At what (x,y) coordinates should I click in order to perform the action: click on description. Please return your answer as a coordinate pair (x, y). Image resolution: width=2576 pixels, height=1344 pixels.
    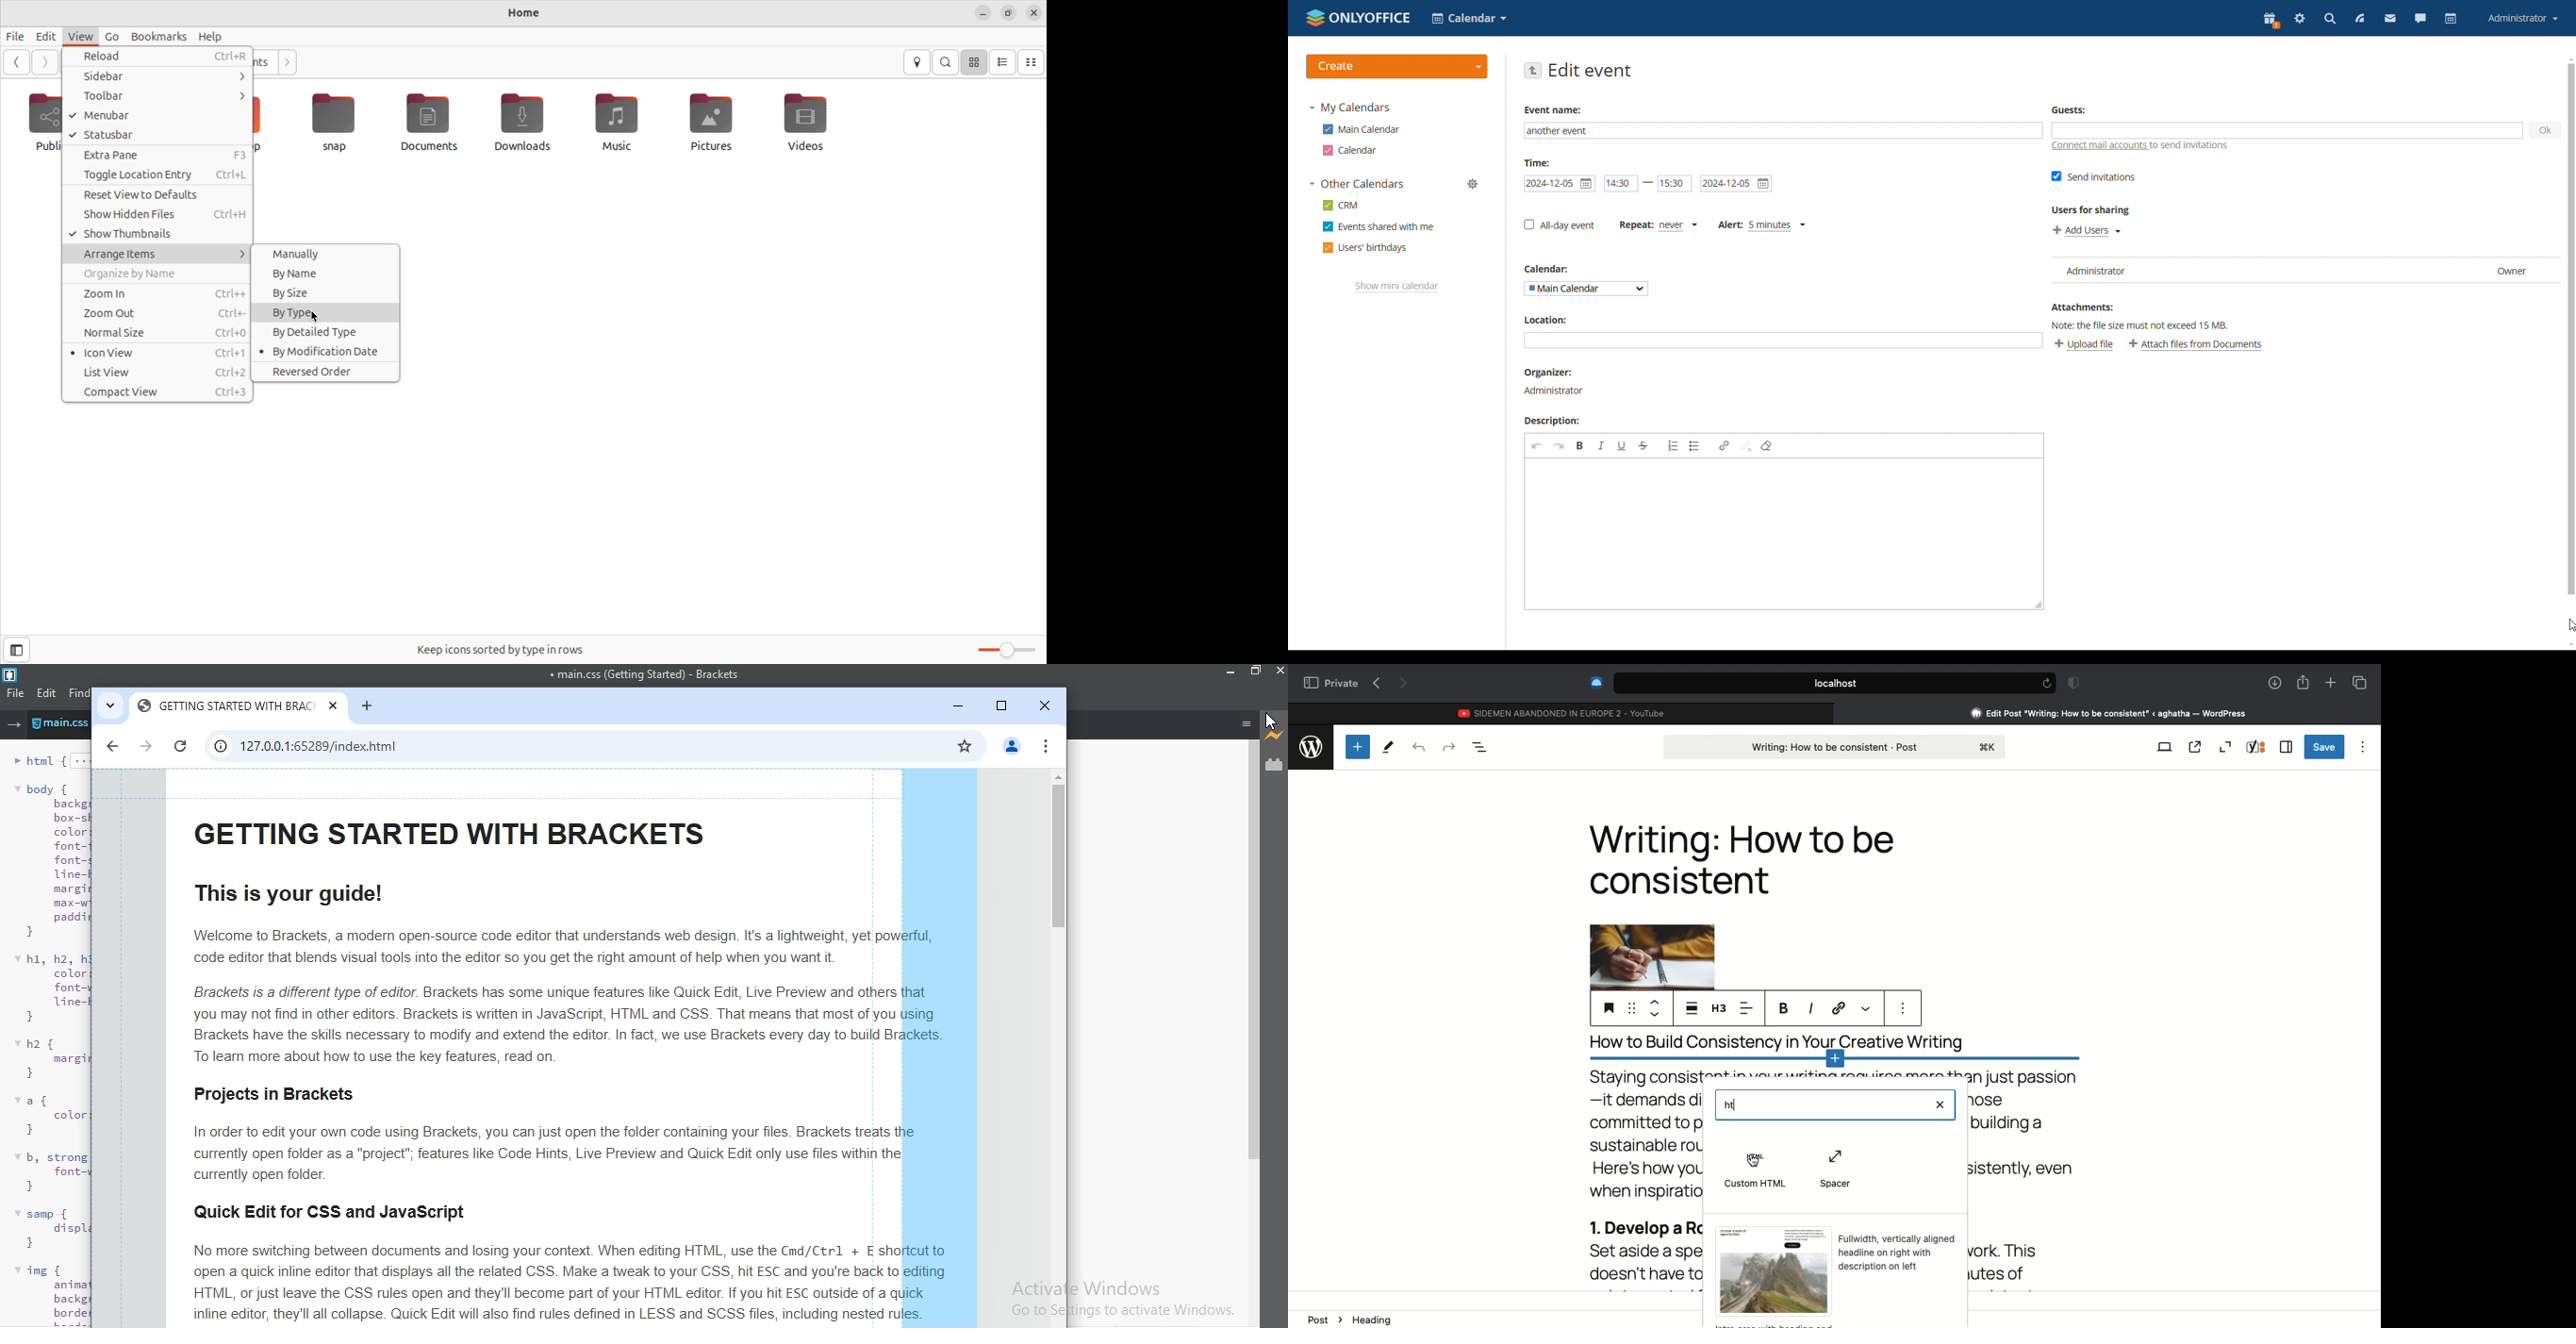
    Looking at the image, I should click on (1556, 421).